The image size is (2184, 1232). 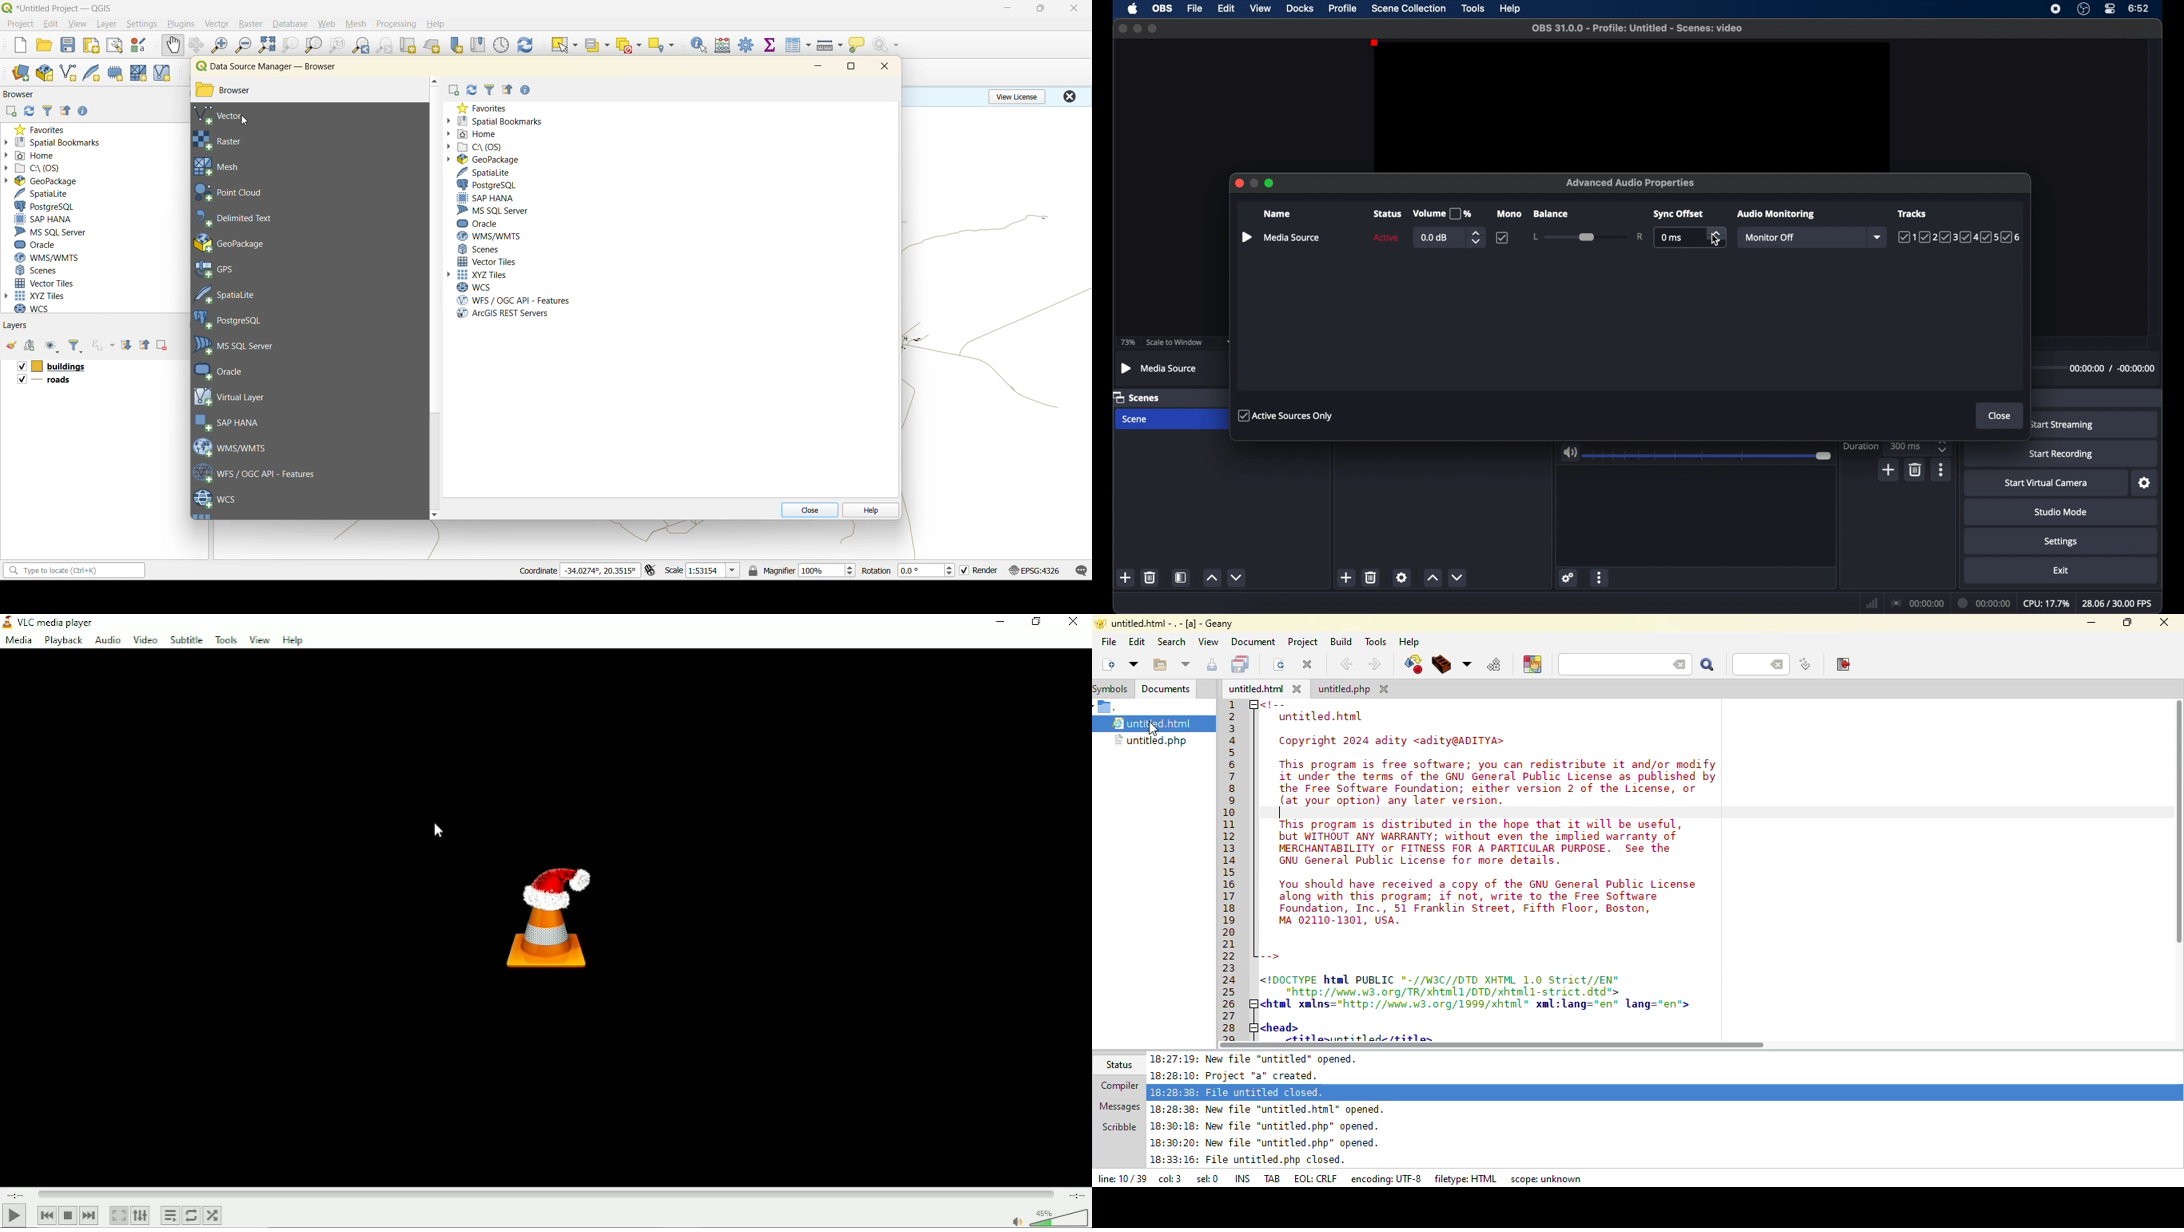 I want to click on spatial lite, so click(x=235, y=293).